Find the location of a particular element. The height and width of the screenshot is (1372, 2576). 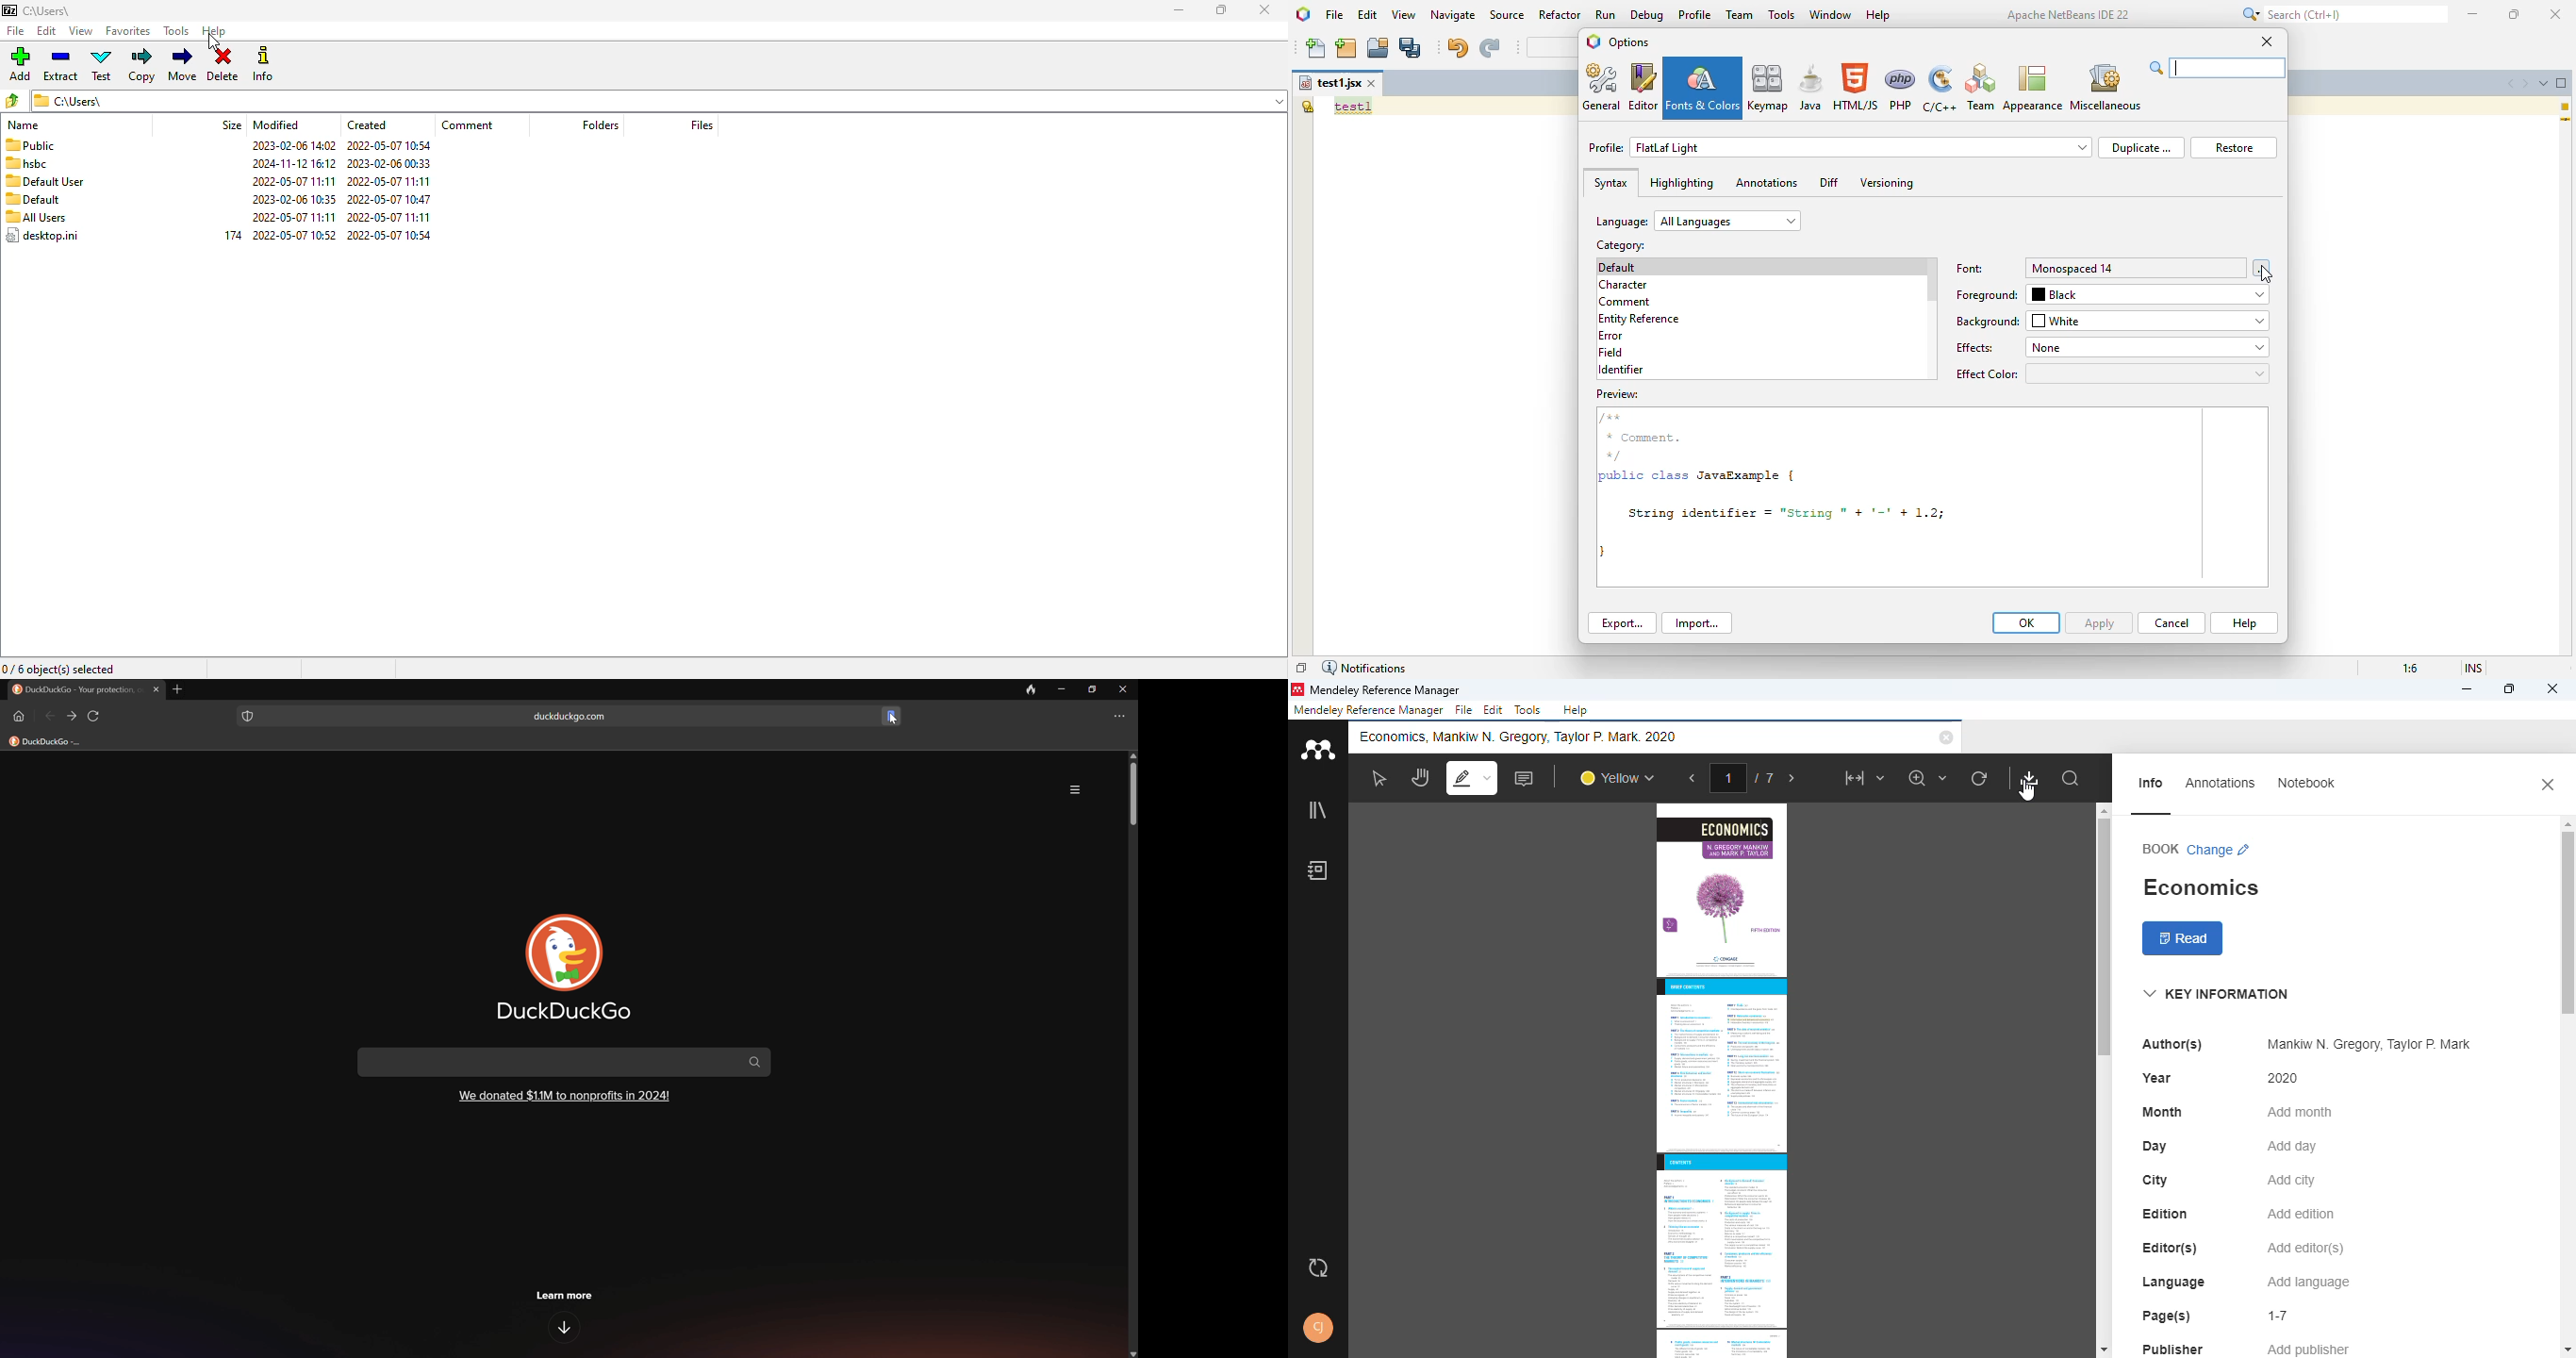

add edition is located at coordinates (2302, 1214).